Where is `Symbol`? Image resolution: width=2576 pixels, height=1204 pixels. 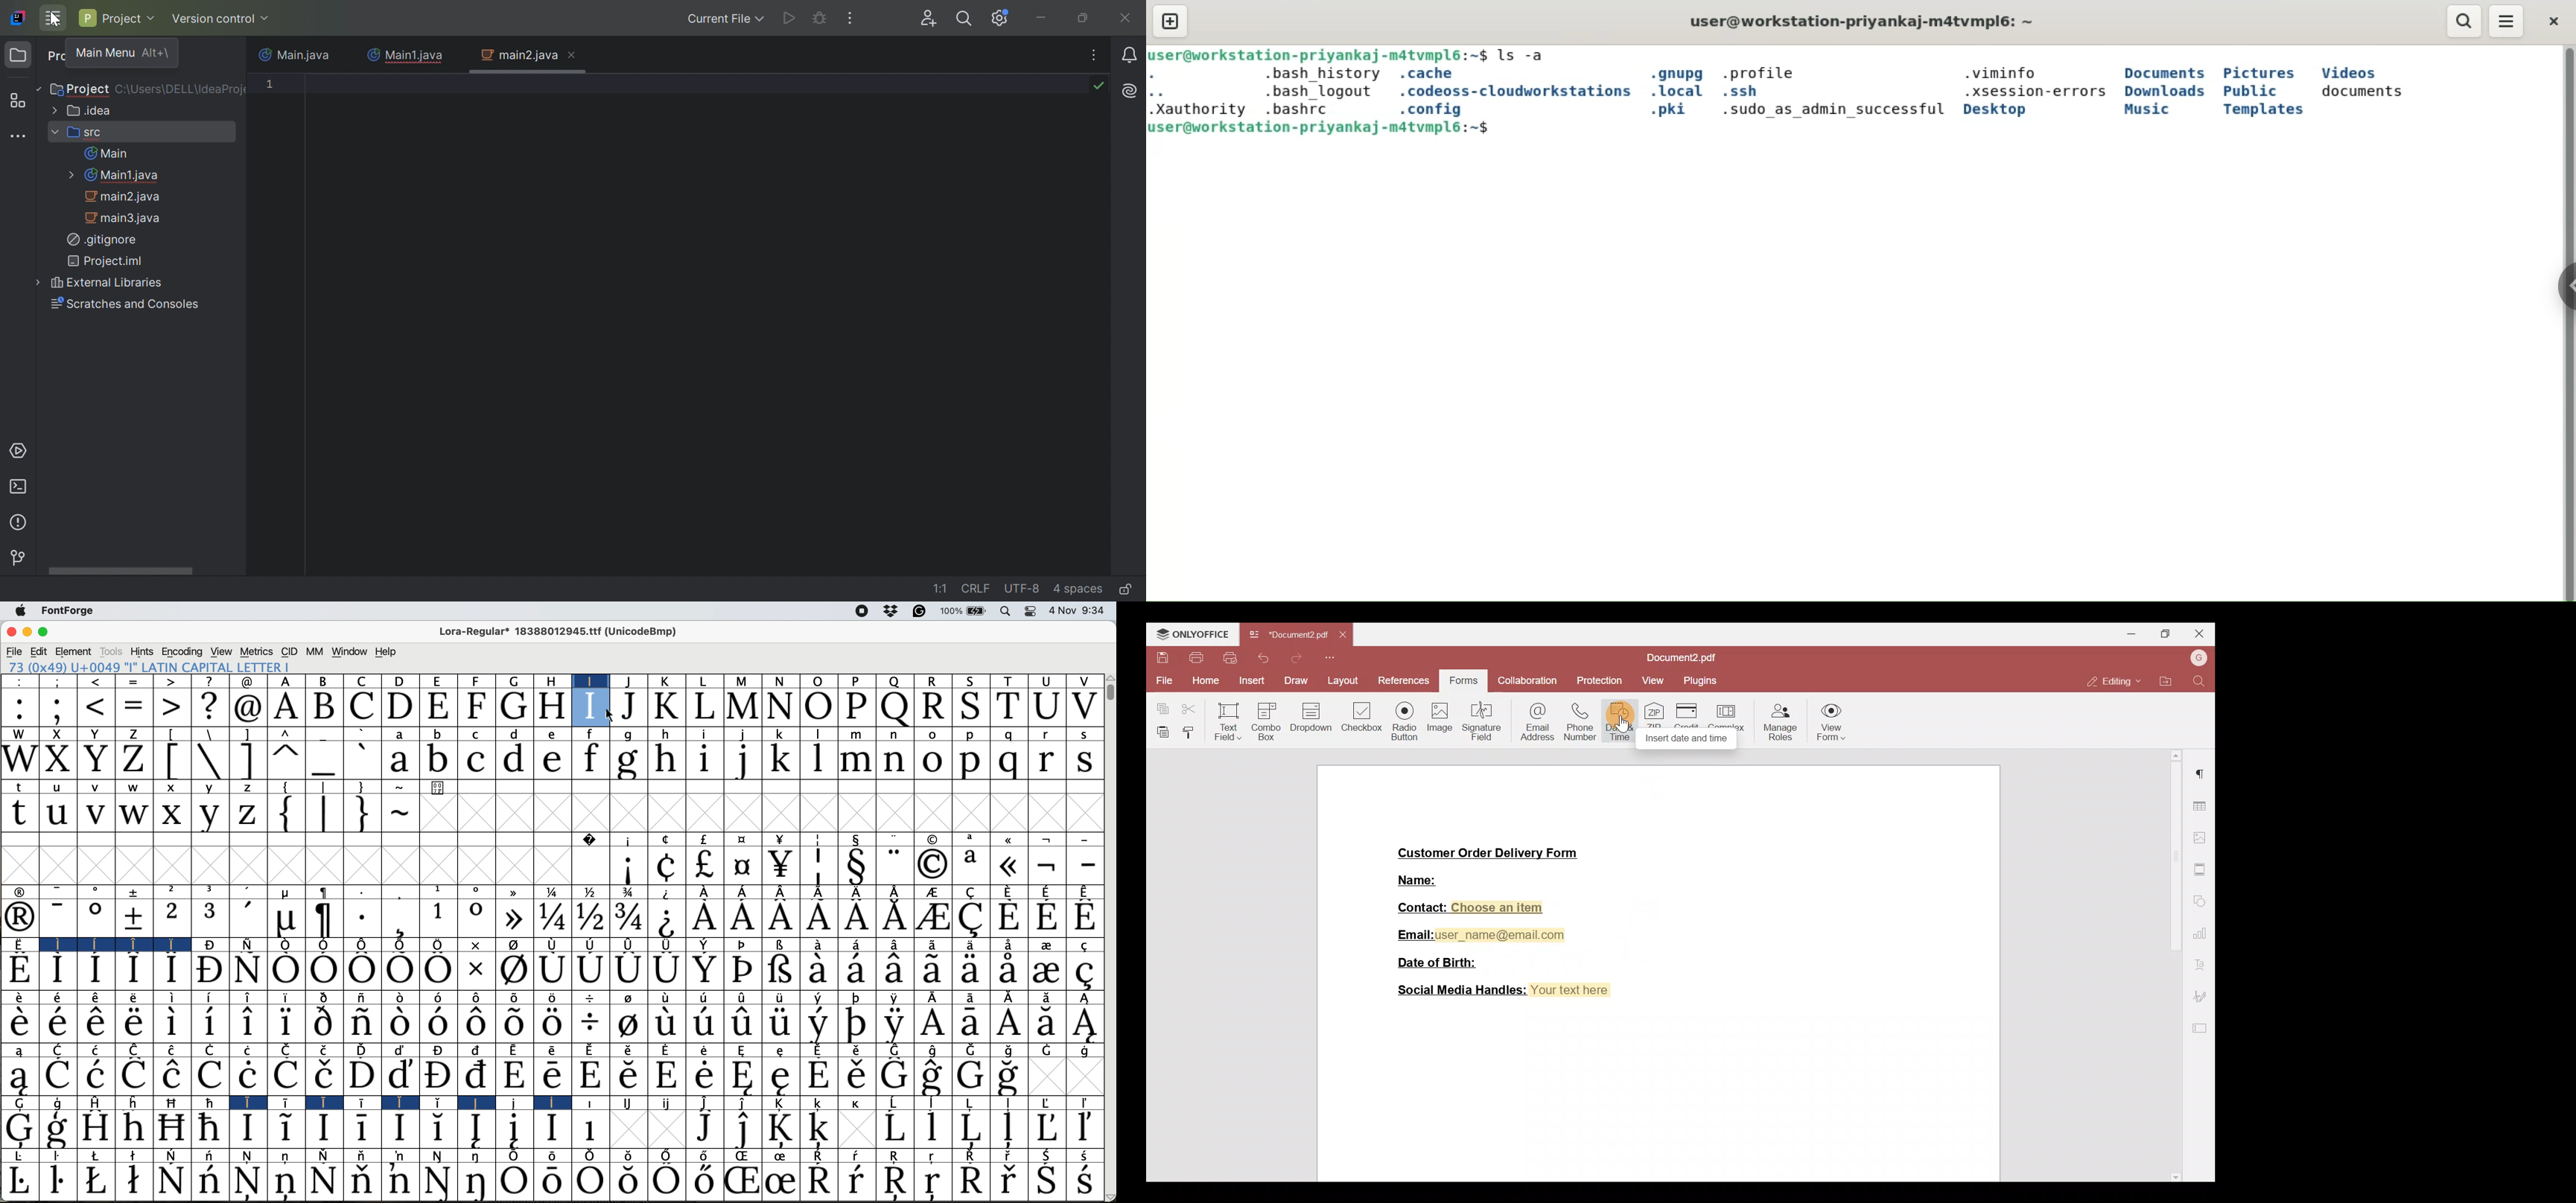
Symbol is located at coordinates (172, 970).